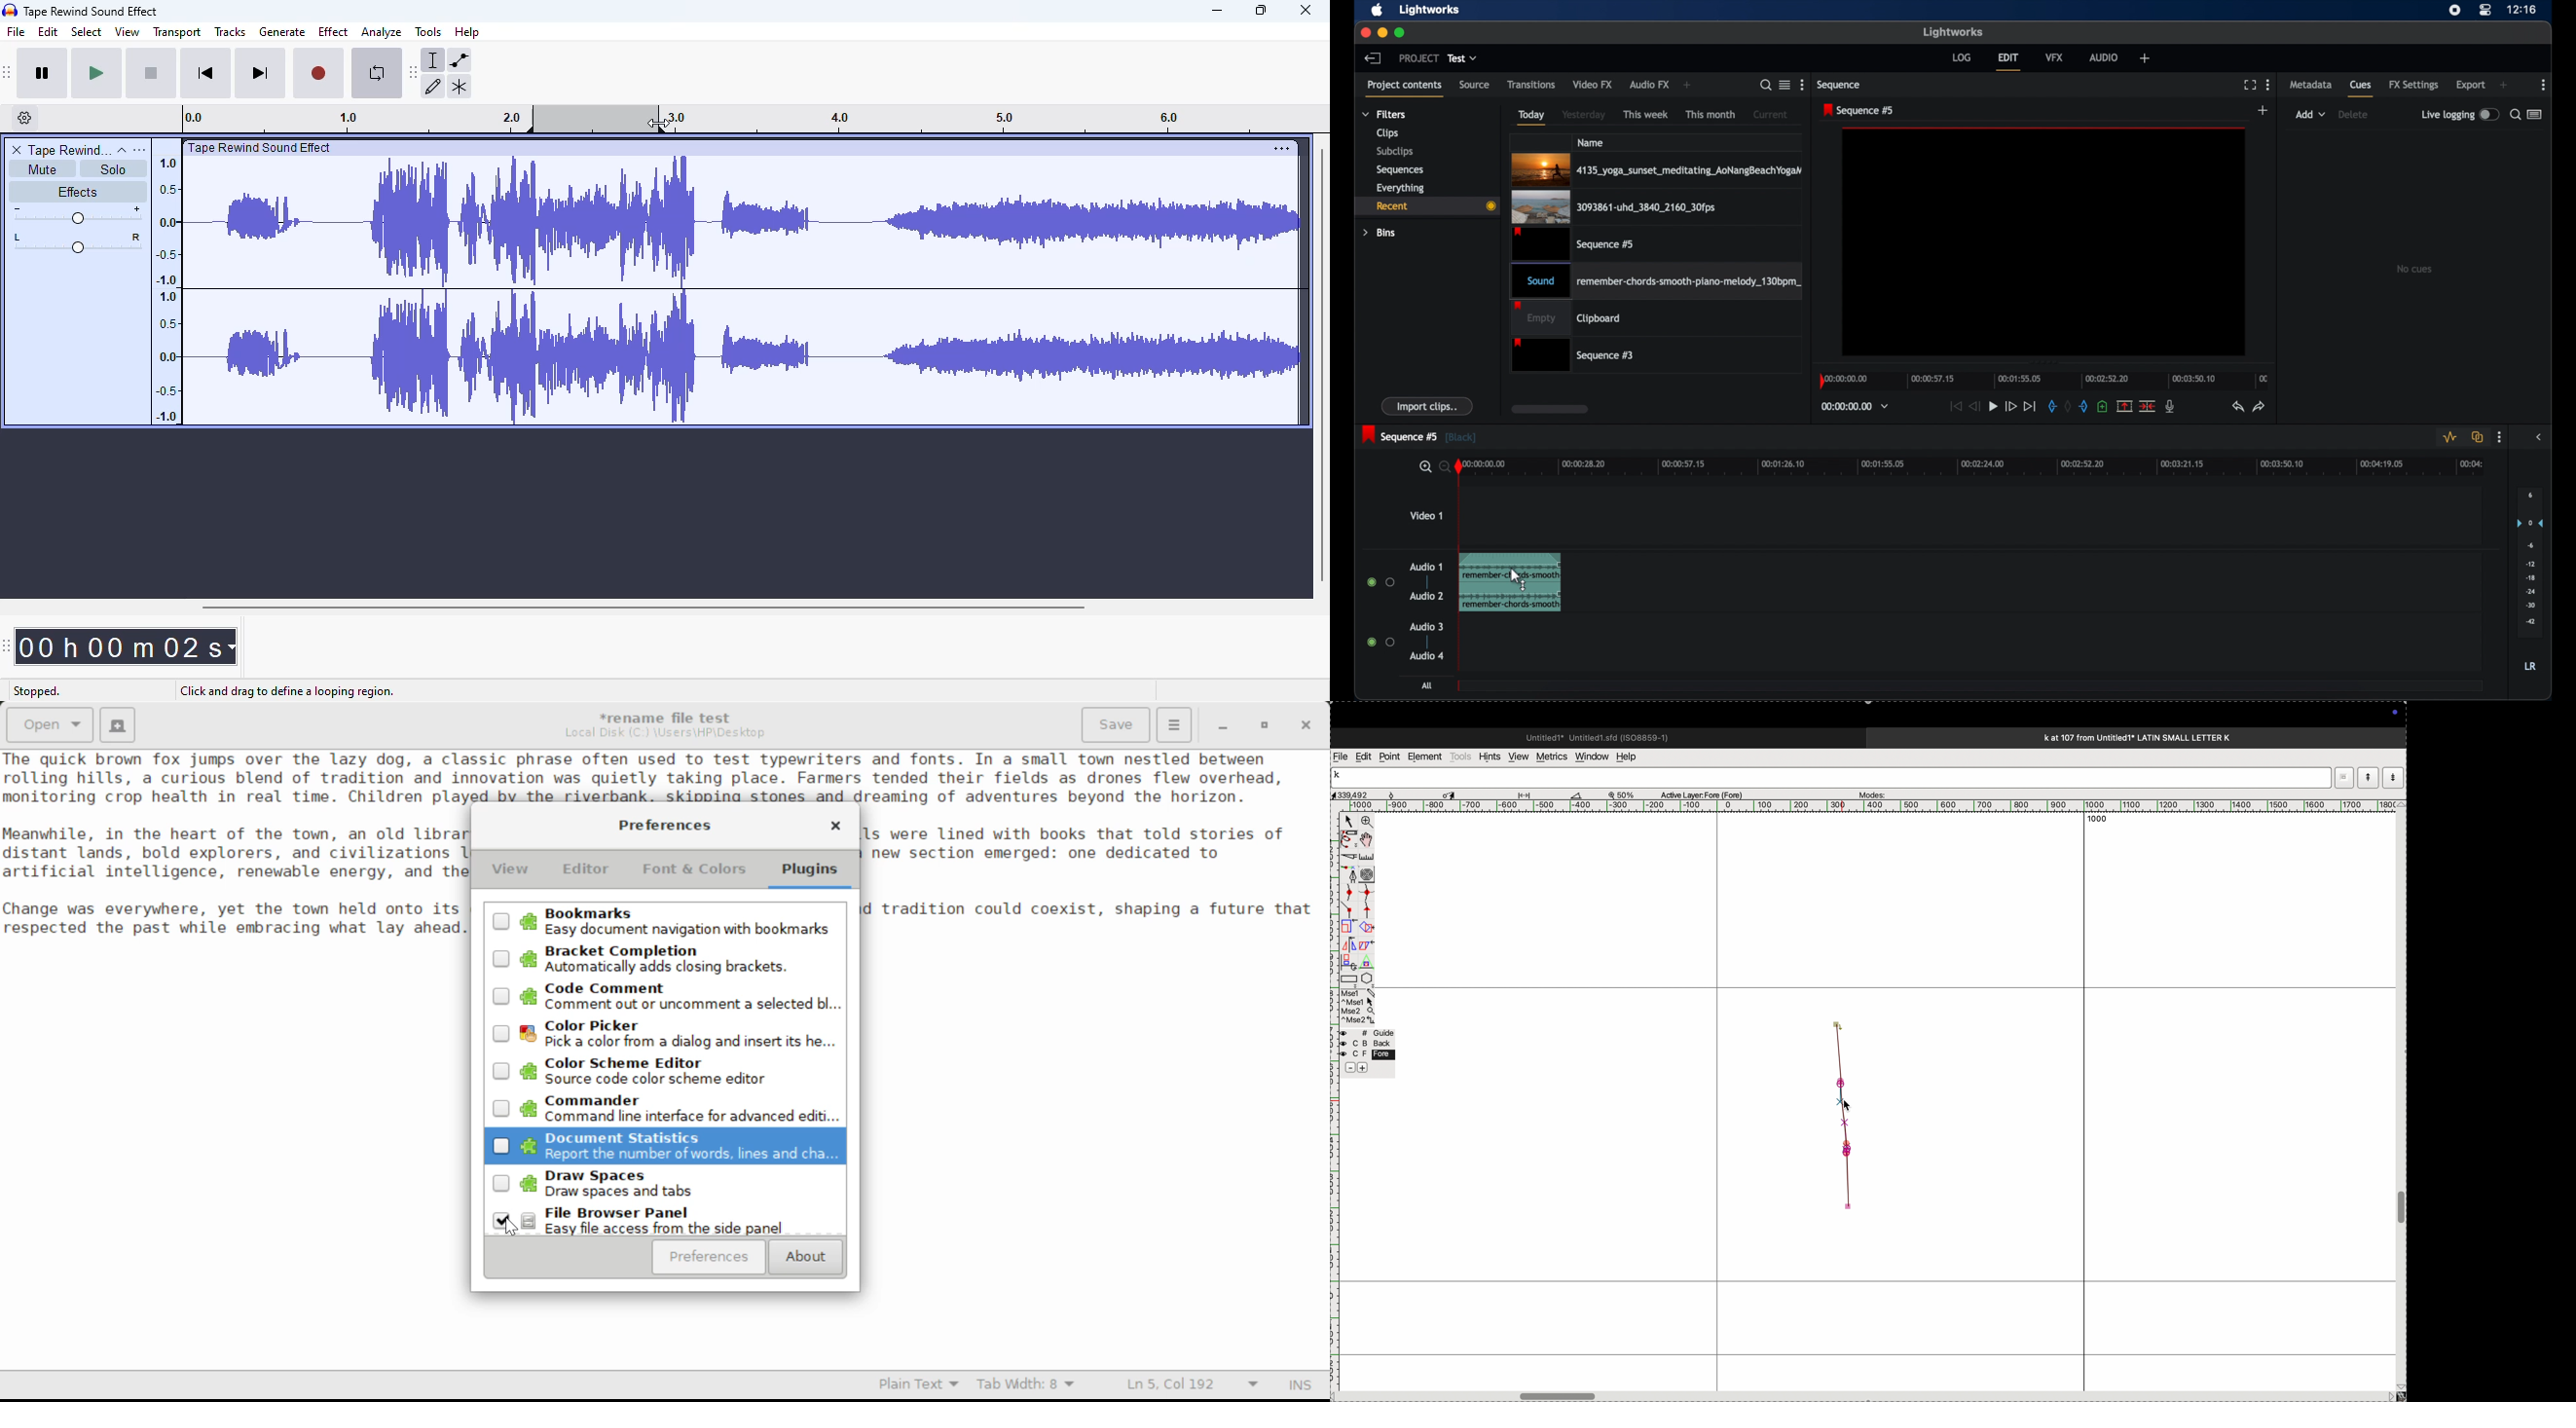 The width and height of the screenshot is (2576, 1428). I want to click on more options, so click(1802, 85).